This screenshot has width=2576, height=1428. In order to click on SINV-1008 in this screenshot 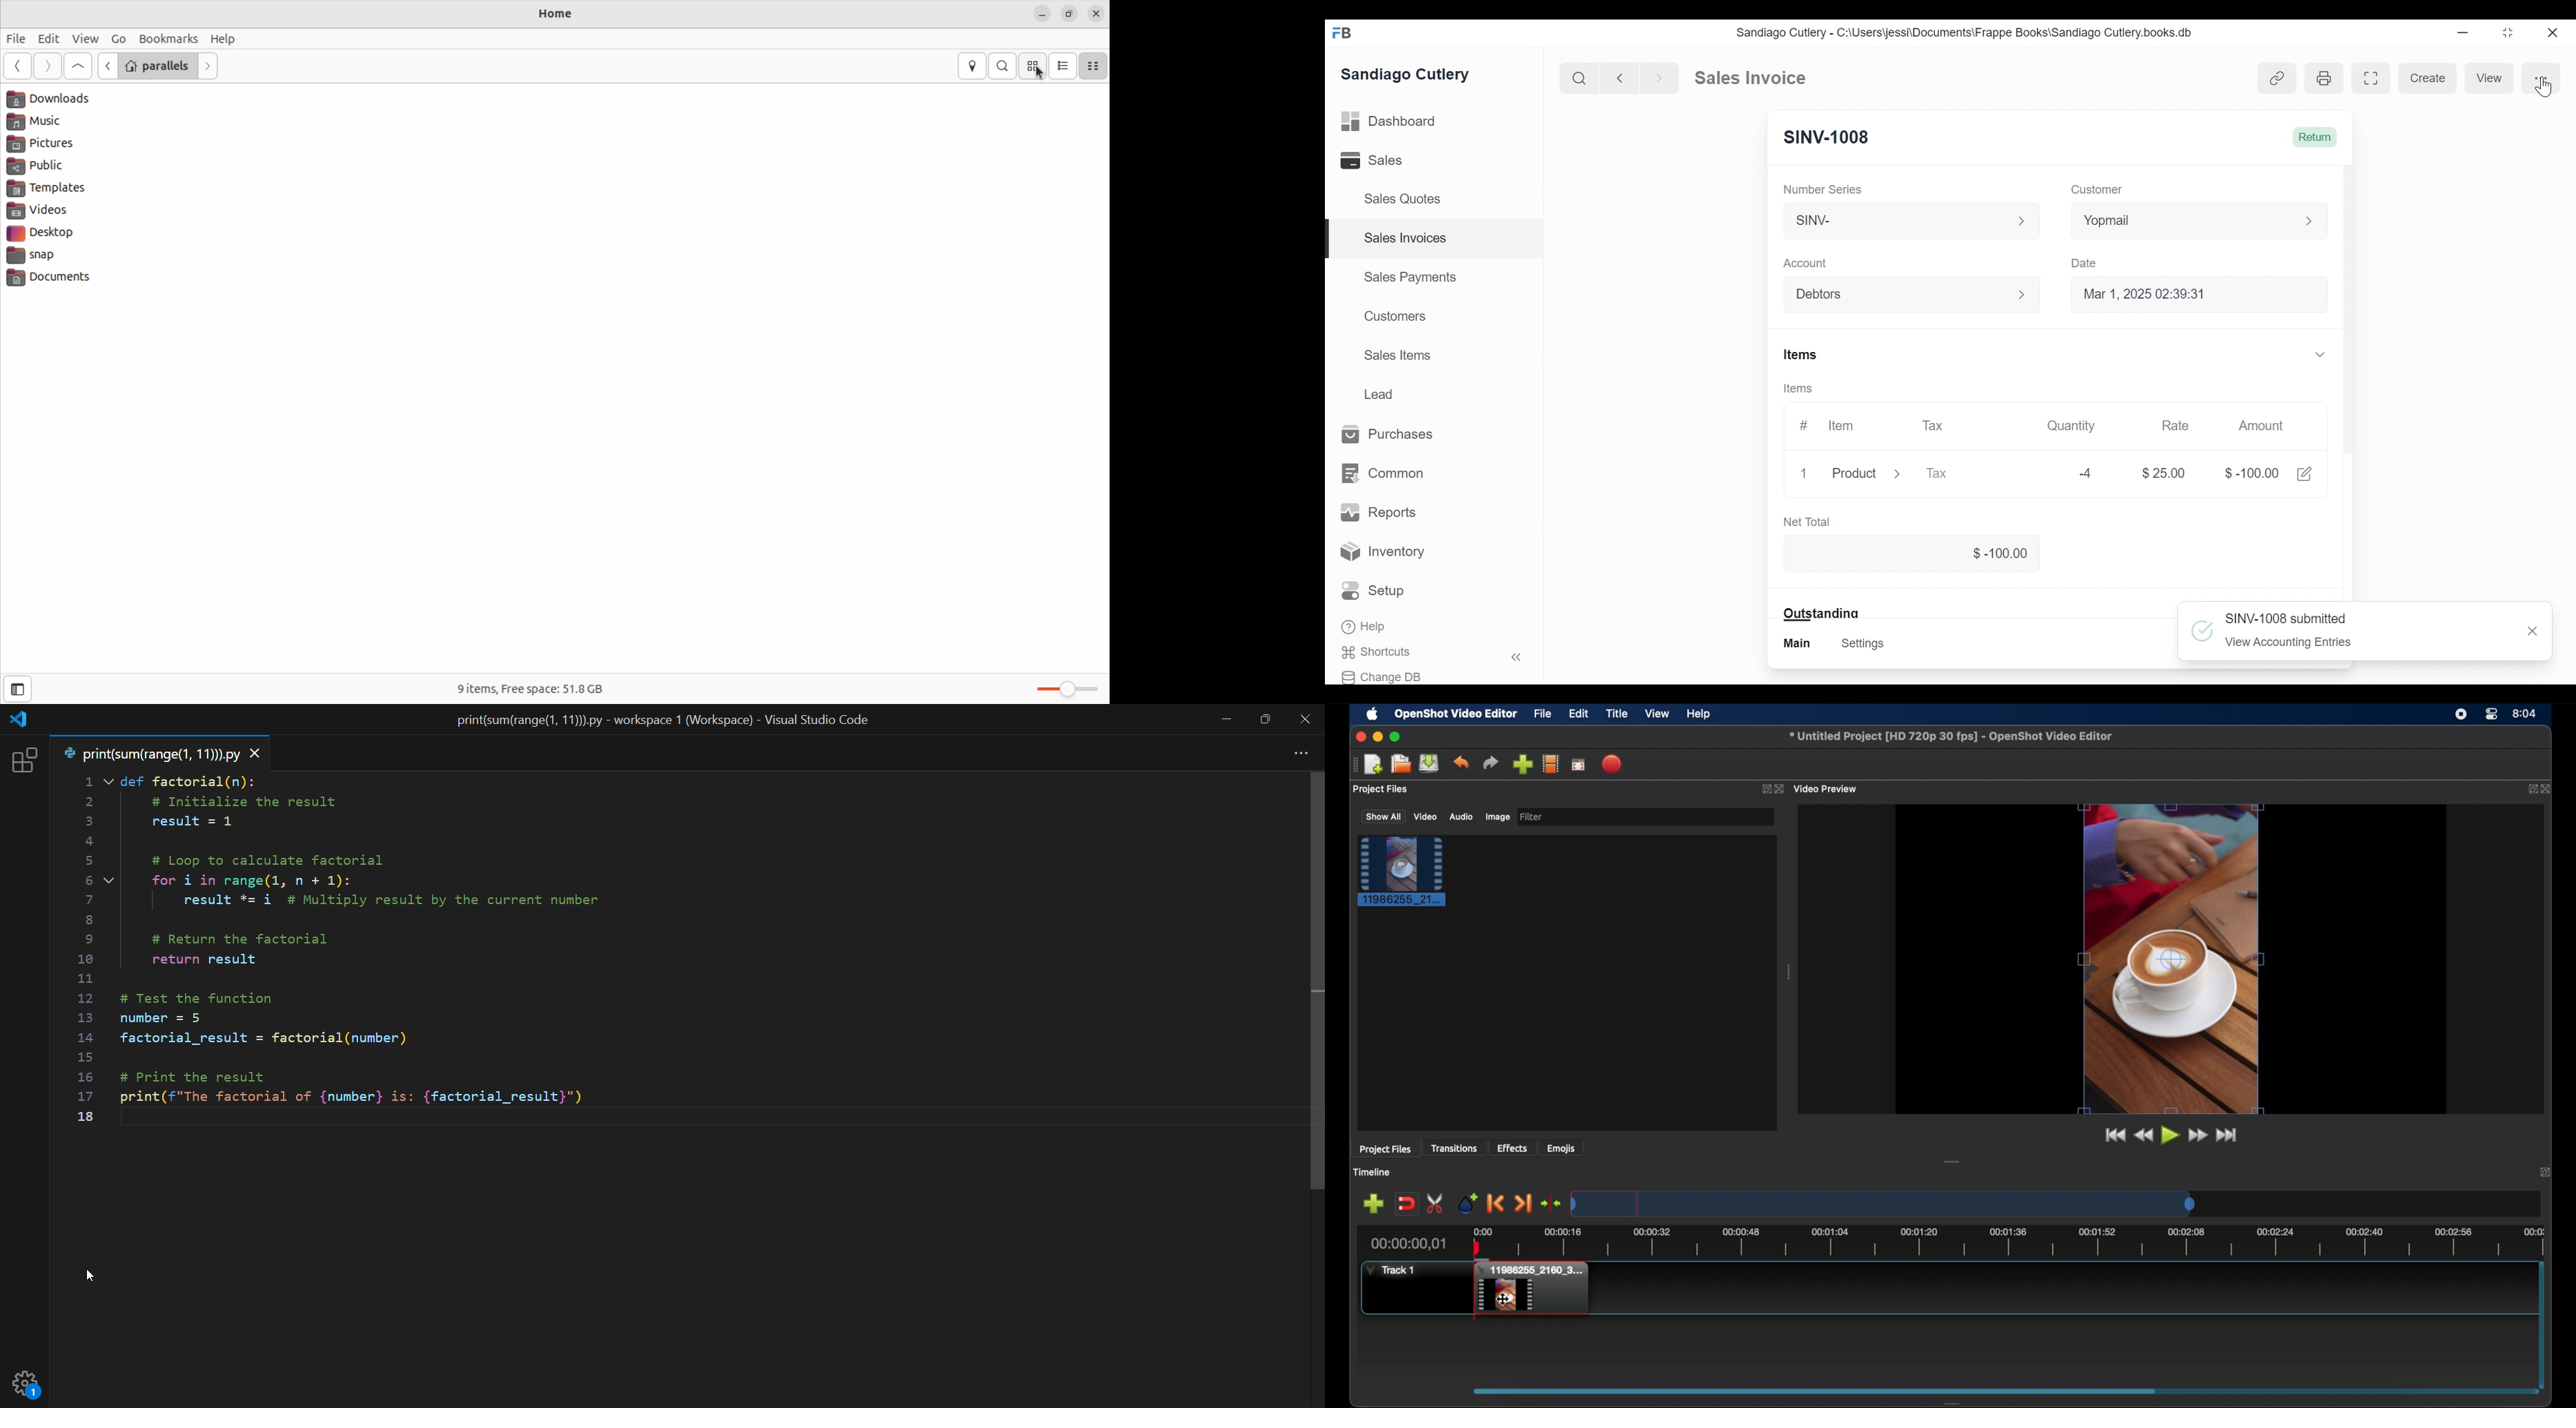, I will do `click(1827, 136)`.